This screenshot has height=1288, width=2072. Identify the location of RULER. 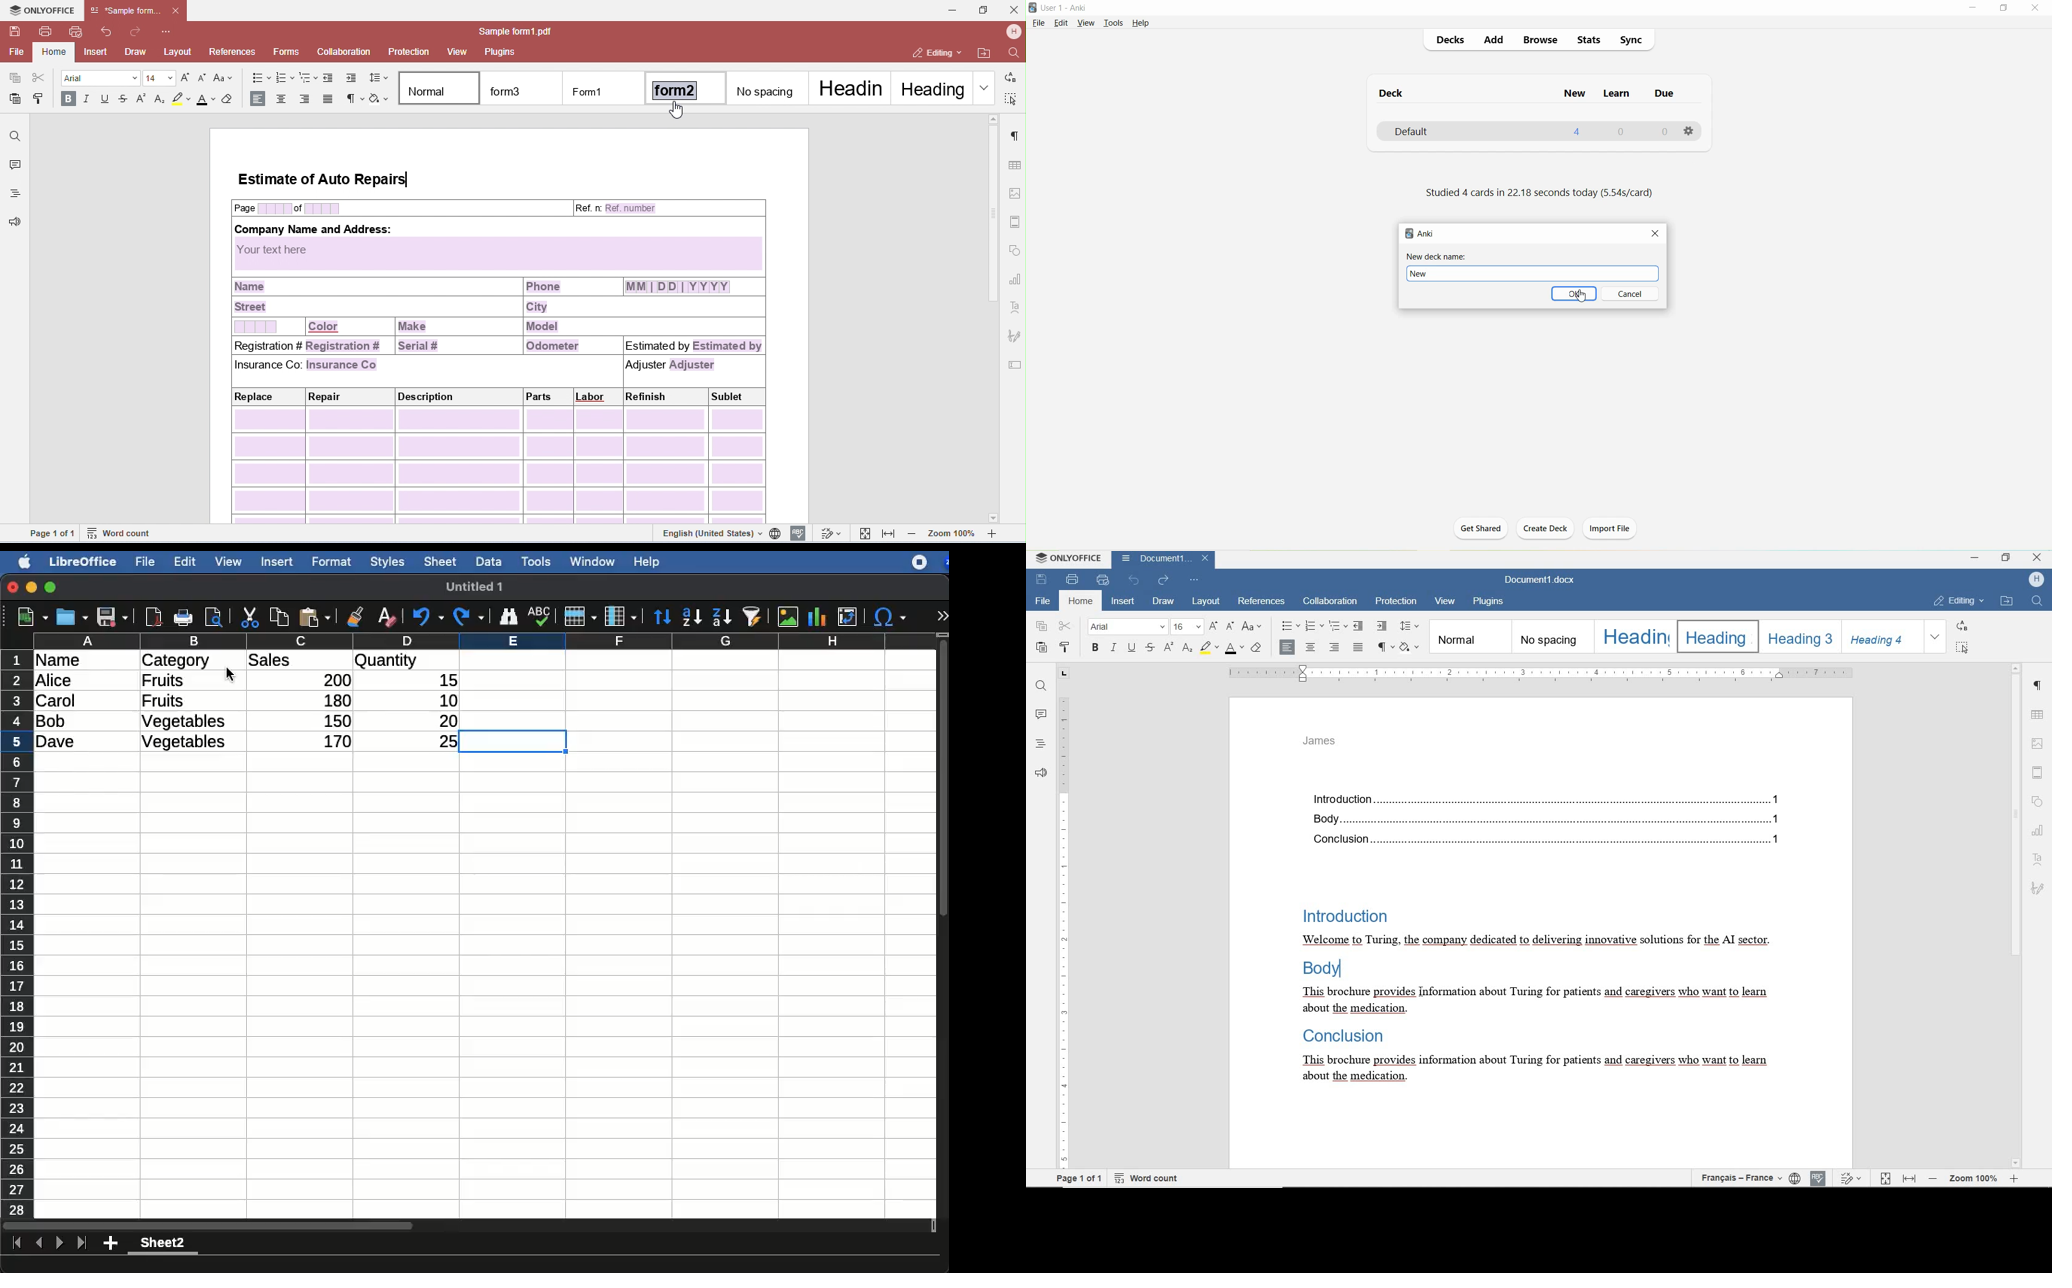
(1062, 918).